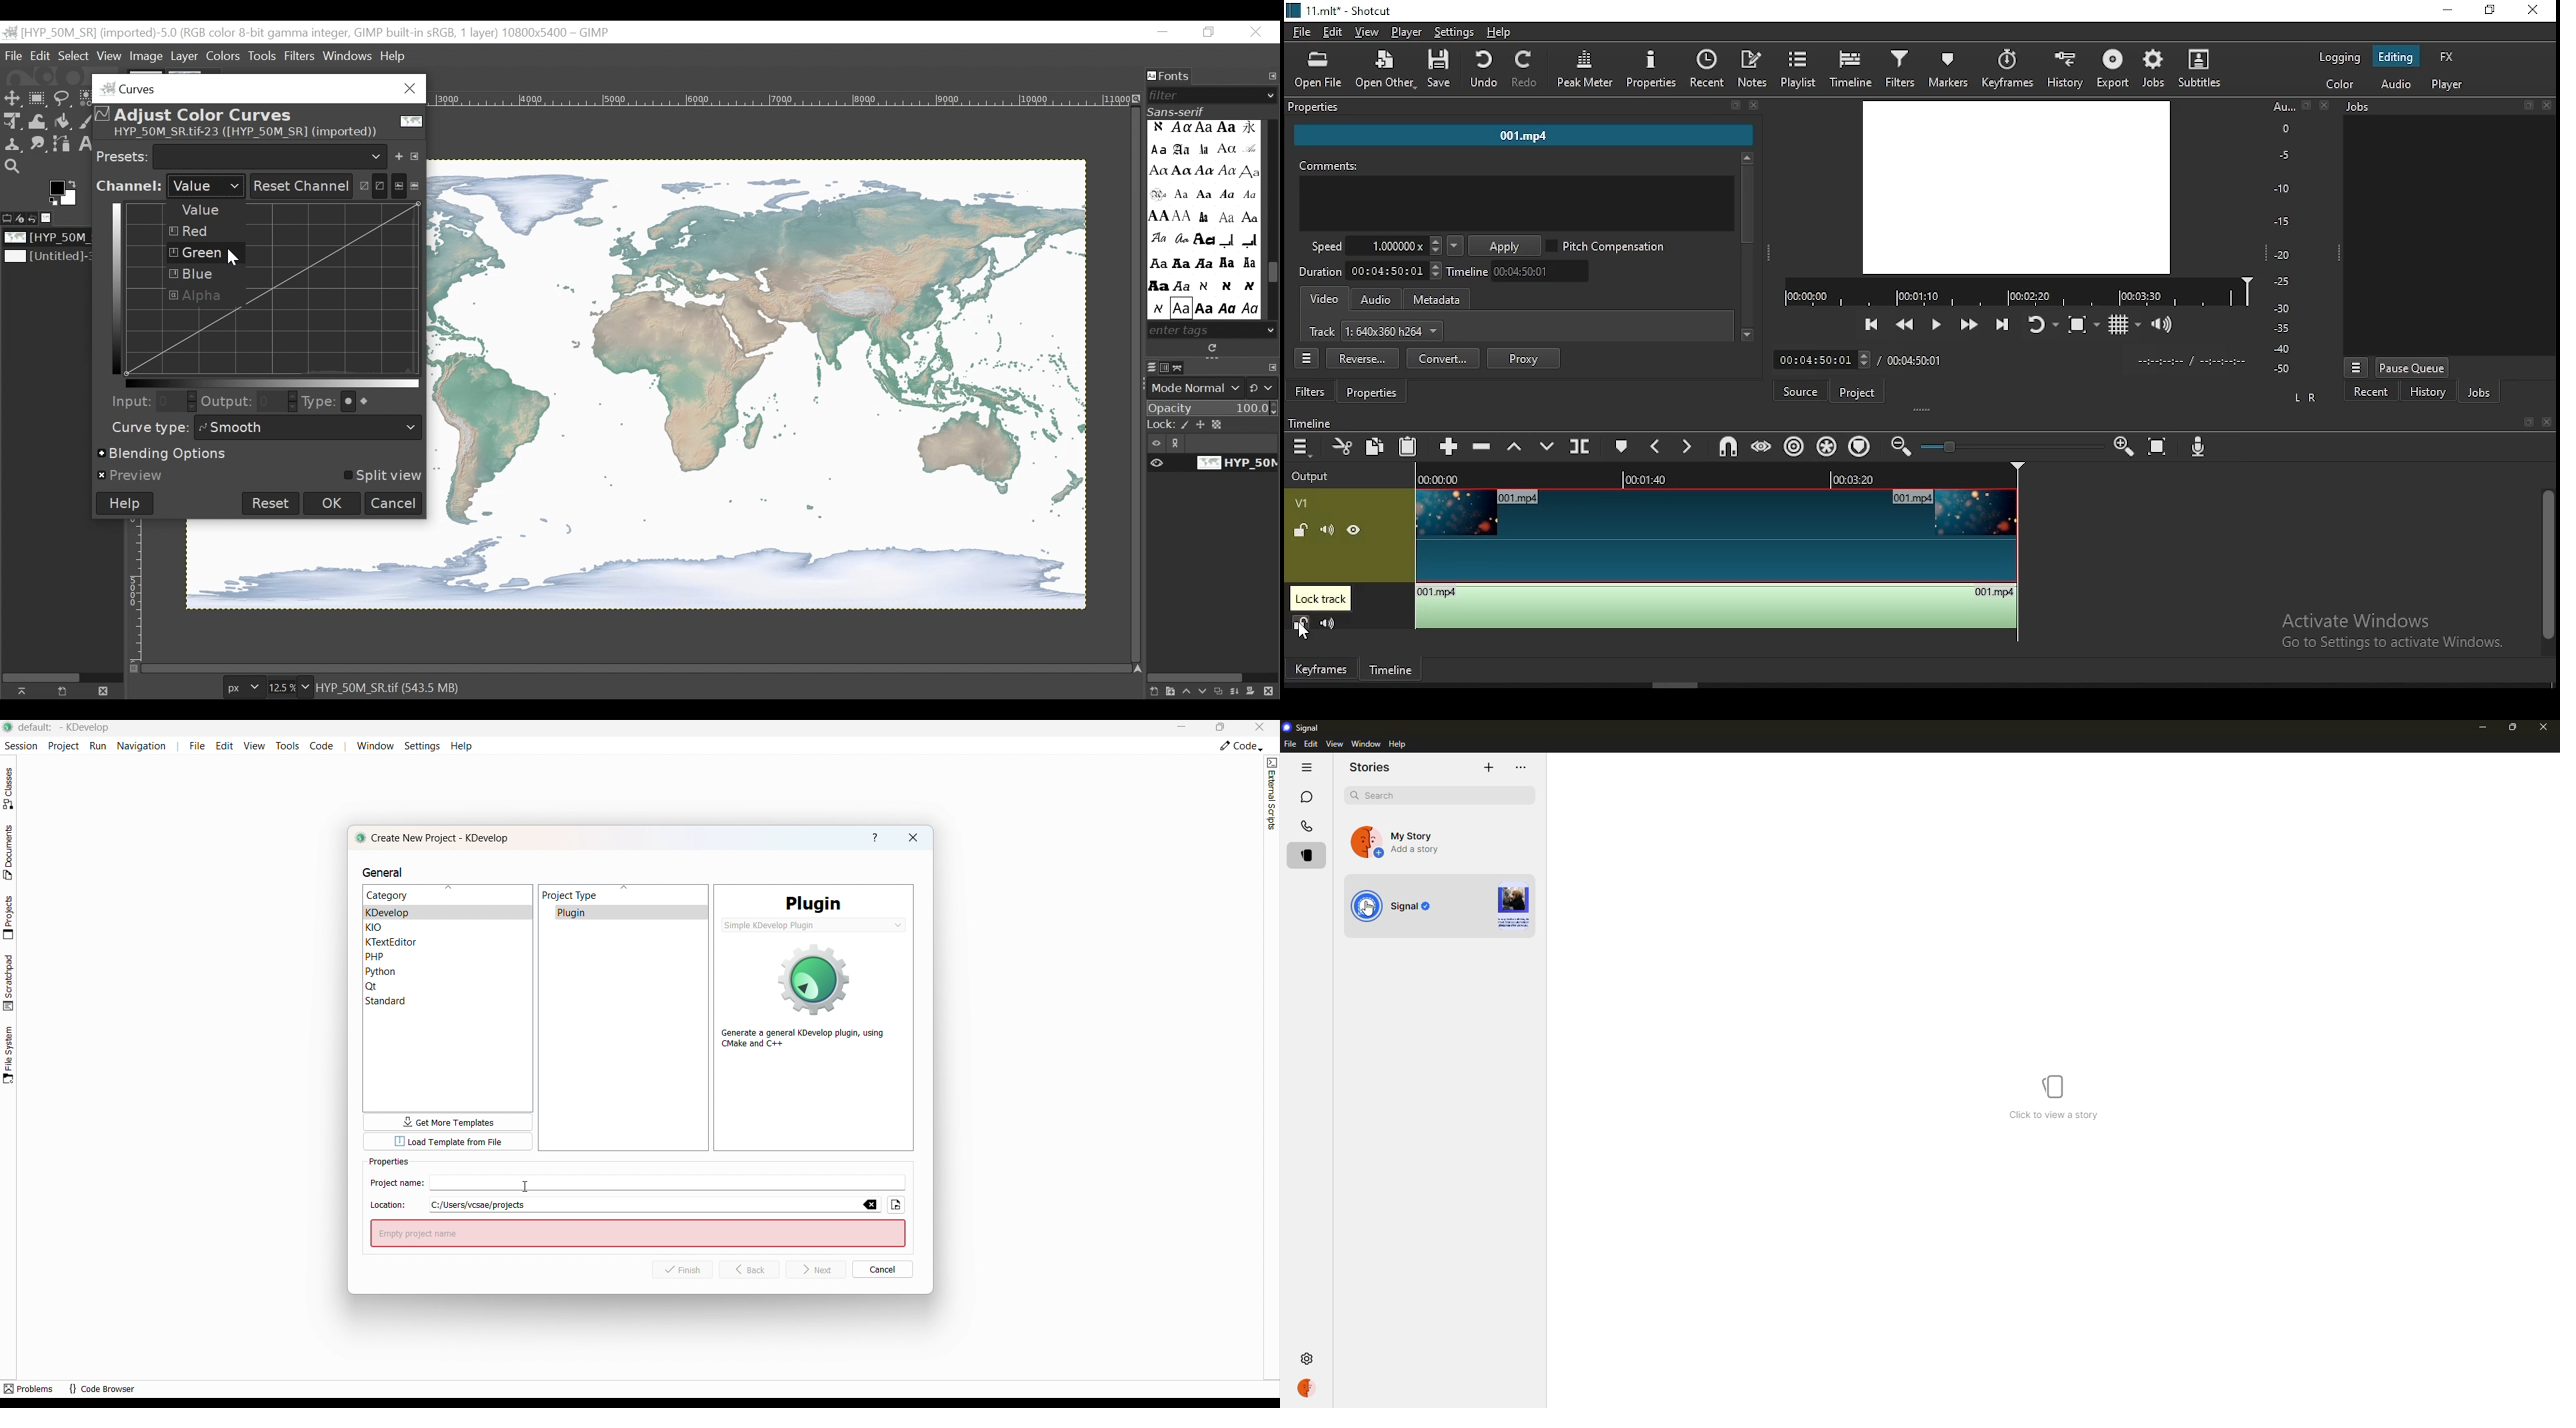 The image size is (2576, 1428). Describe the element at coordinates (109, 57) in the screenshot. I see `View` at that location.